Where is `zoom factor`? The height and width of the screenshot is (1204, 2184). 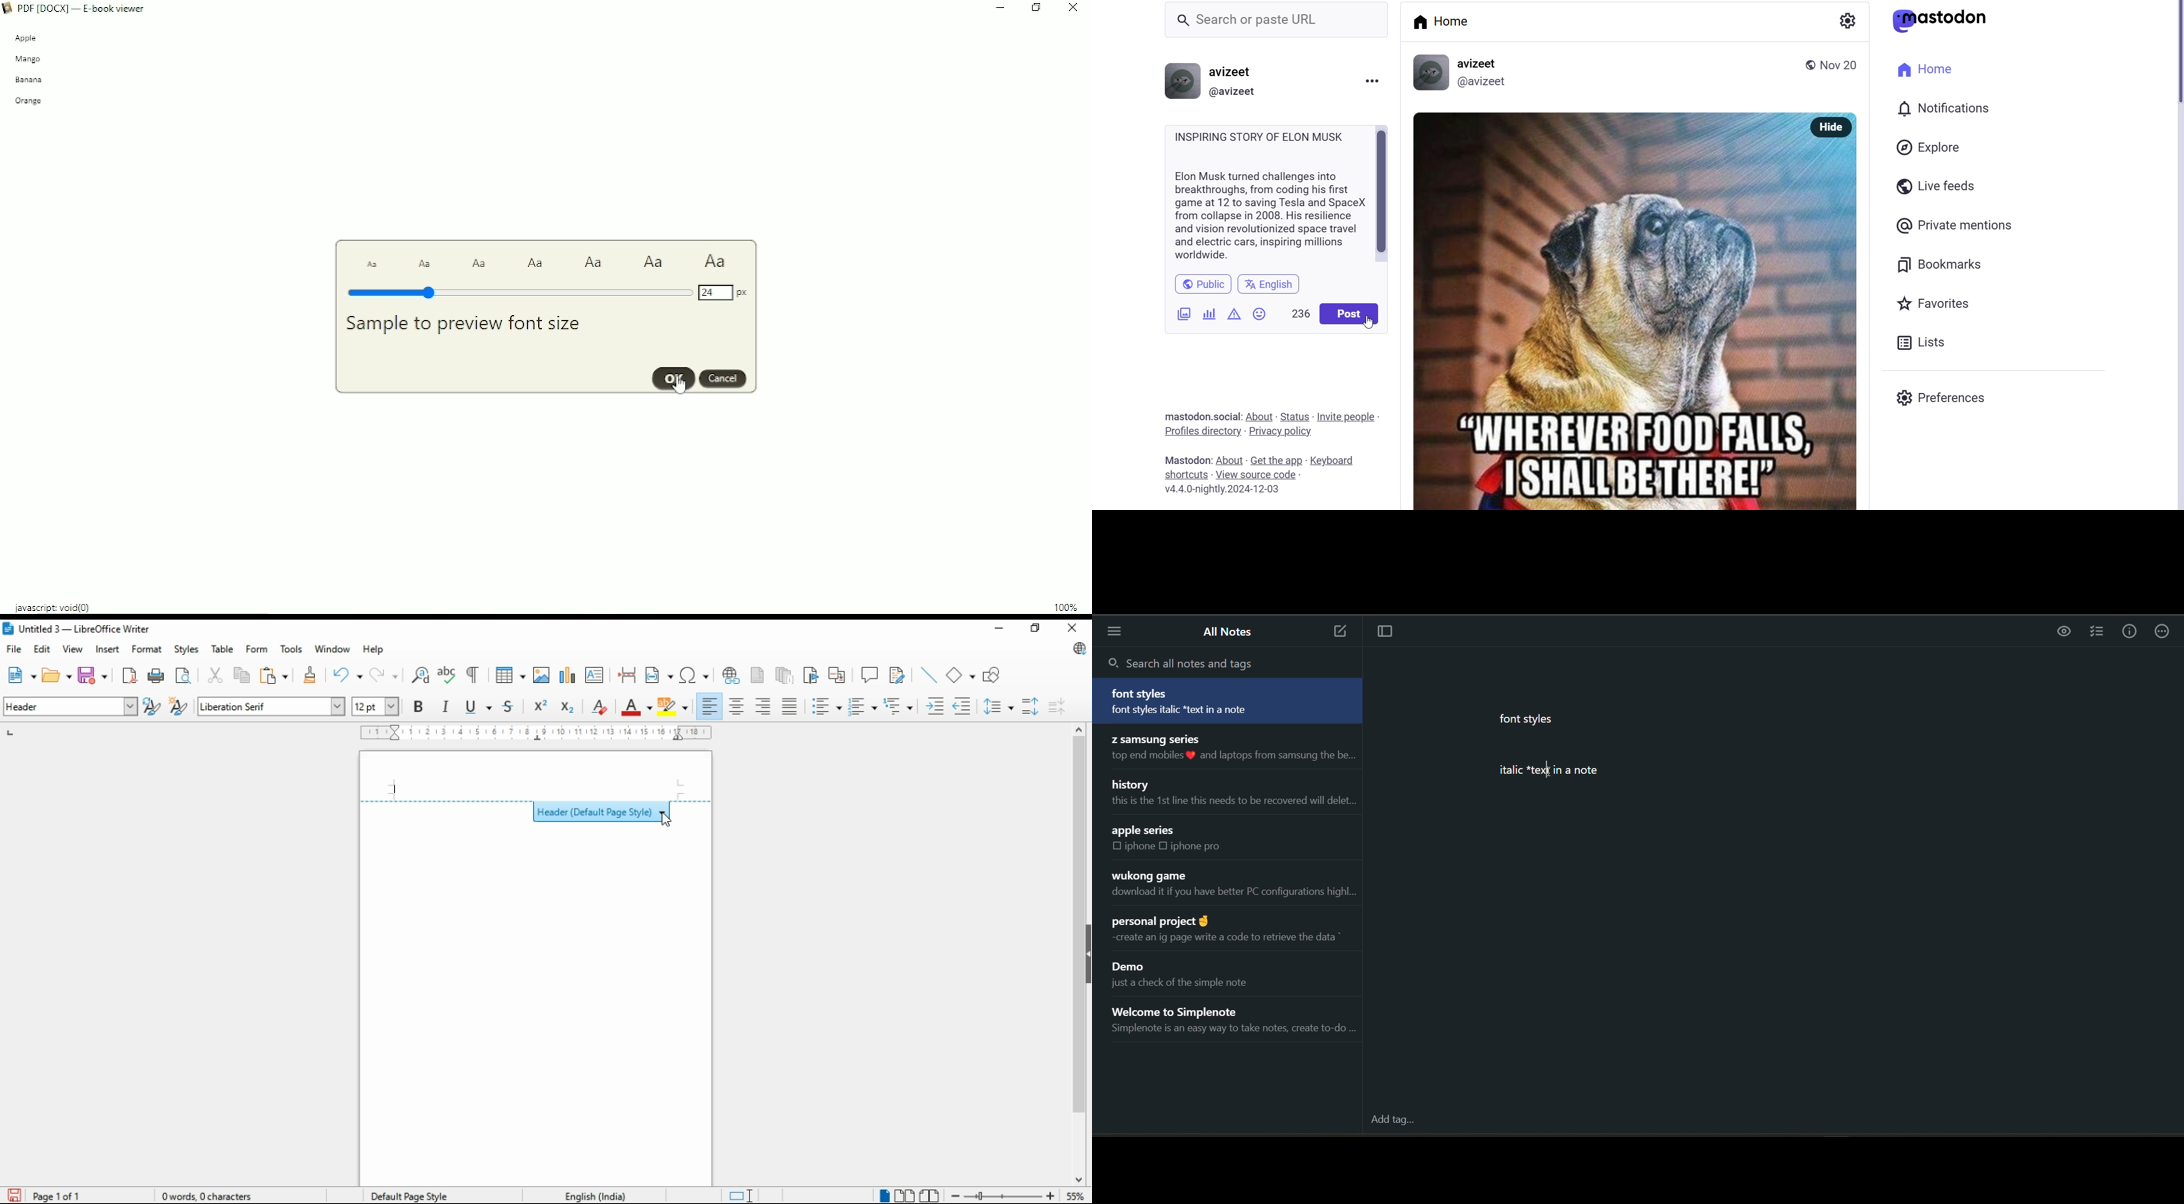 zoom factor is located at coordinates (1076, 1196).